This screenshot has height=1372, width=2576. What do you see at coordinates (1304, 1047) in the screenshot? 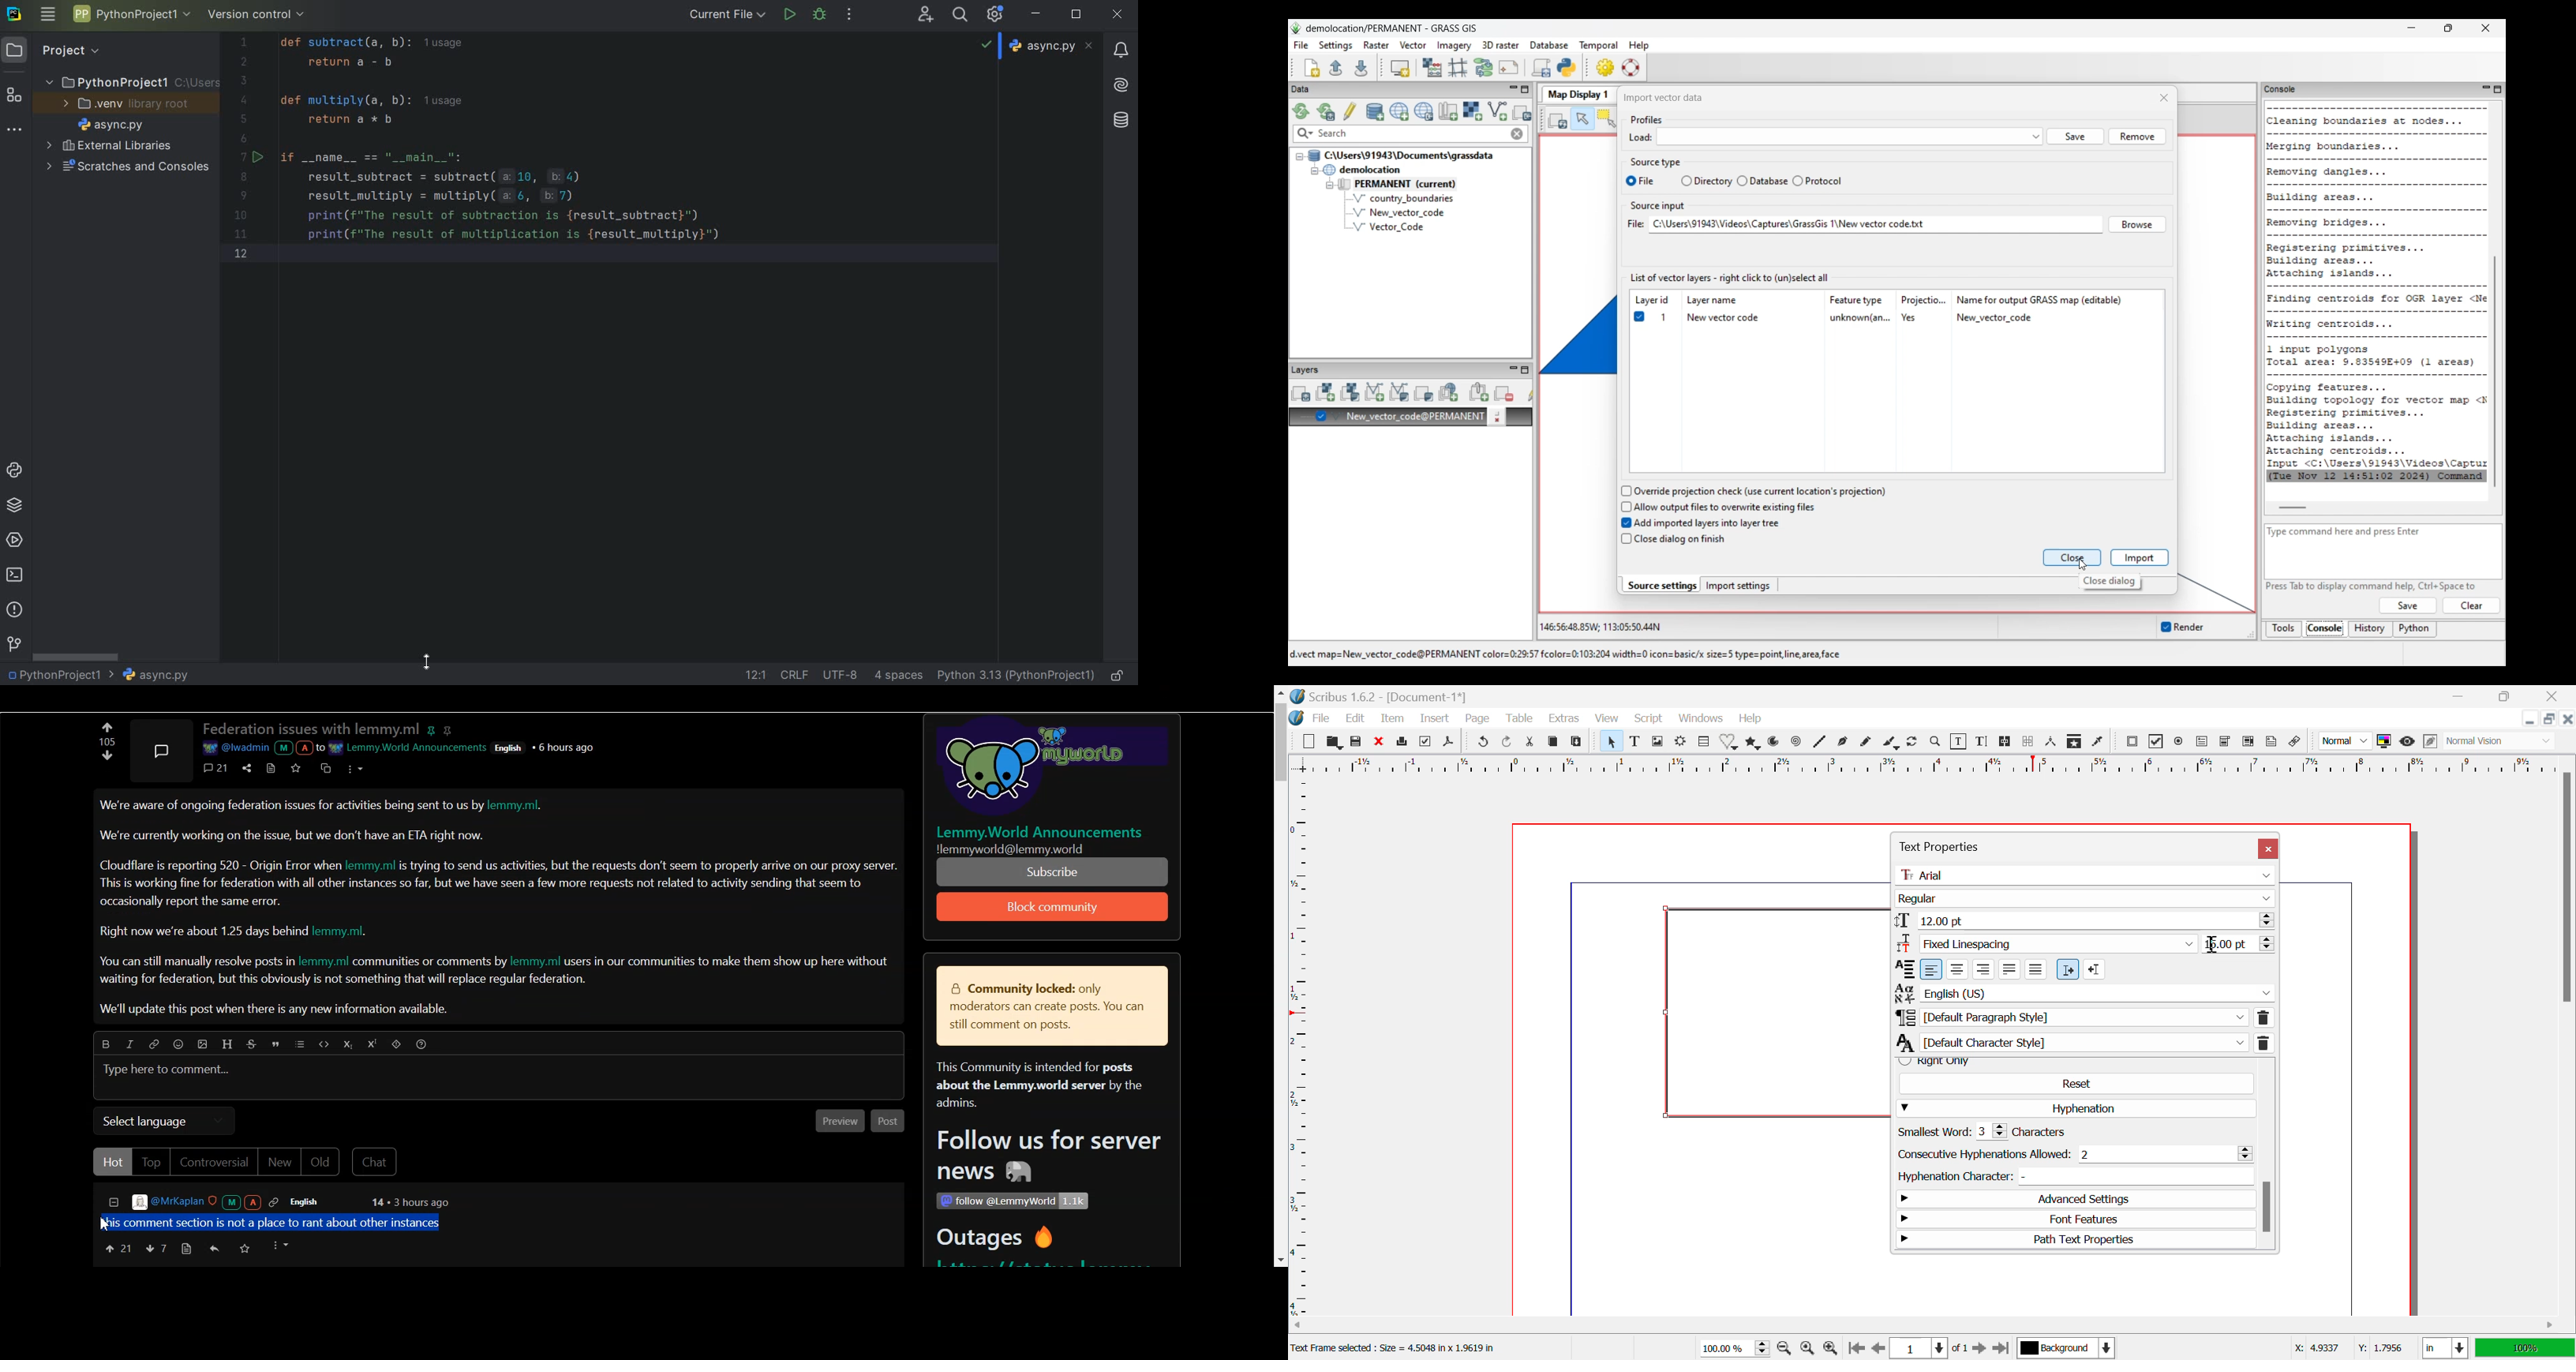
I see `Horizontal Page Margins` at bounding box center [1304, 1047].